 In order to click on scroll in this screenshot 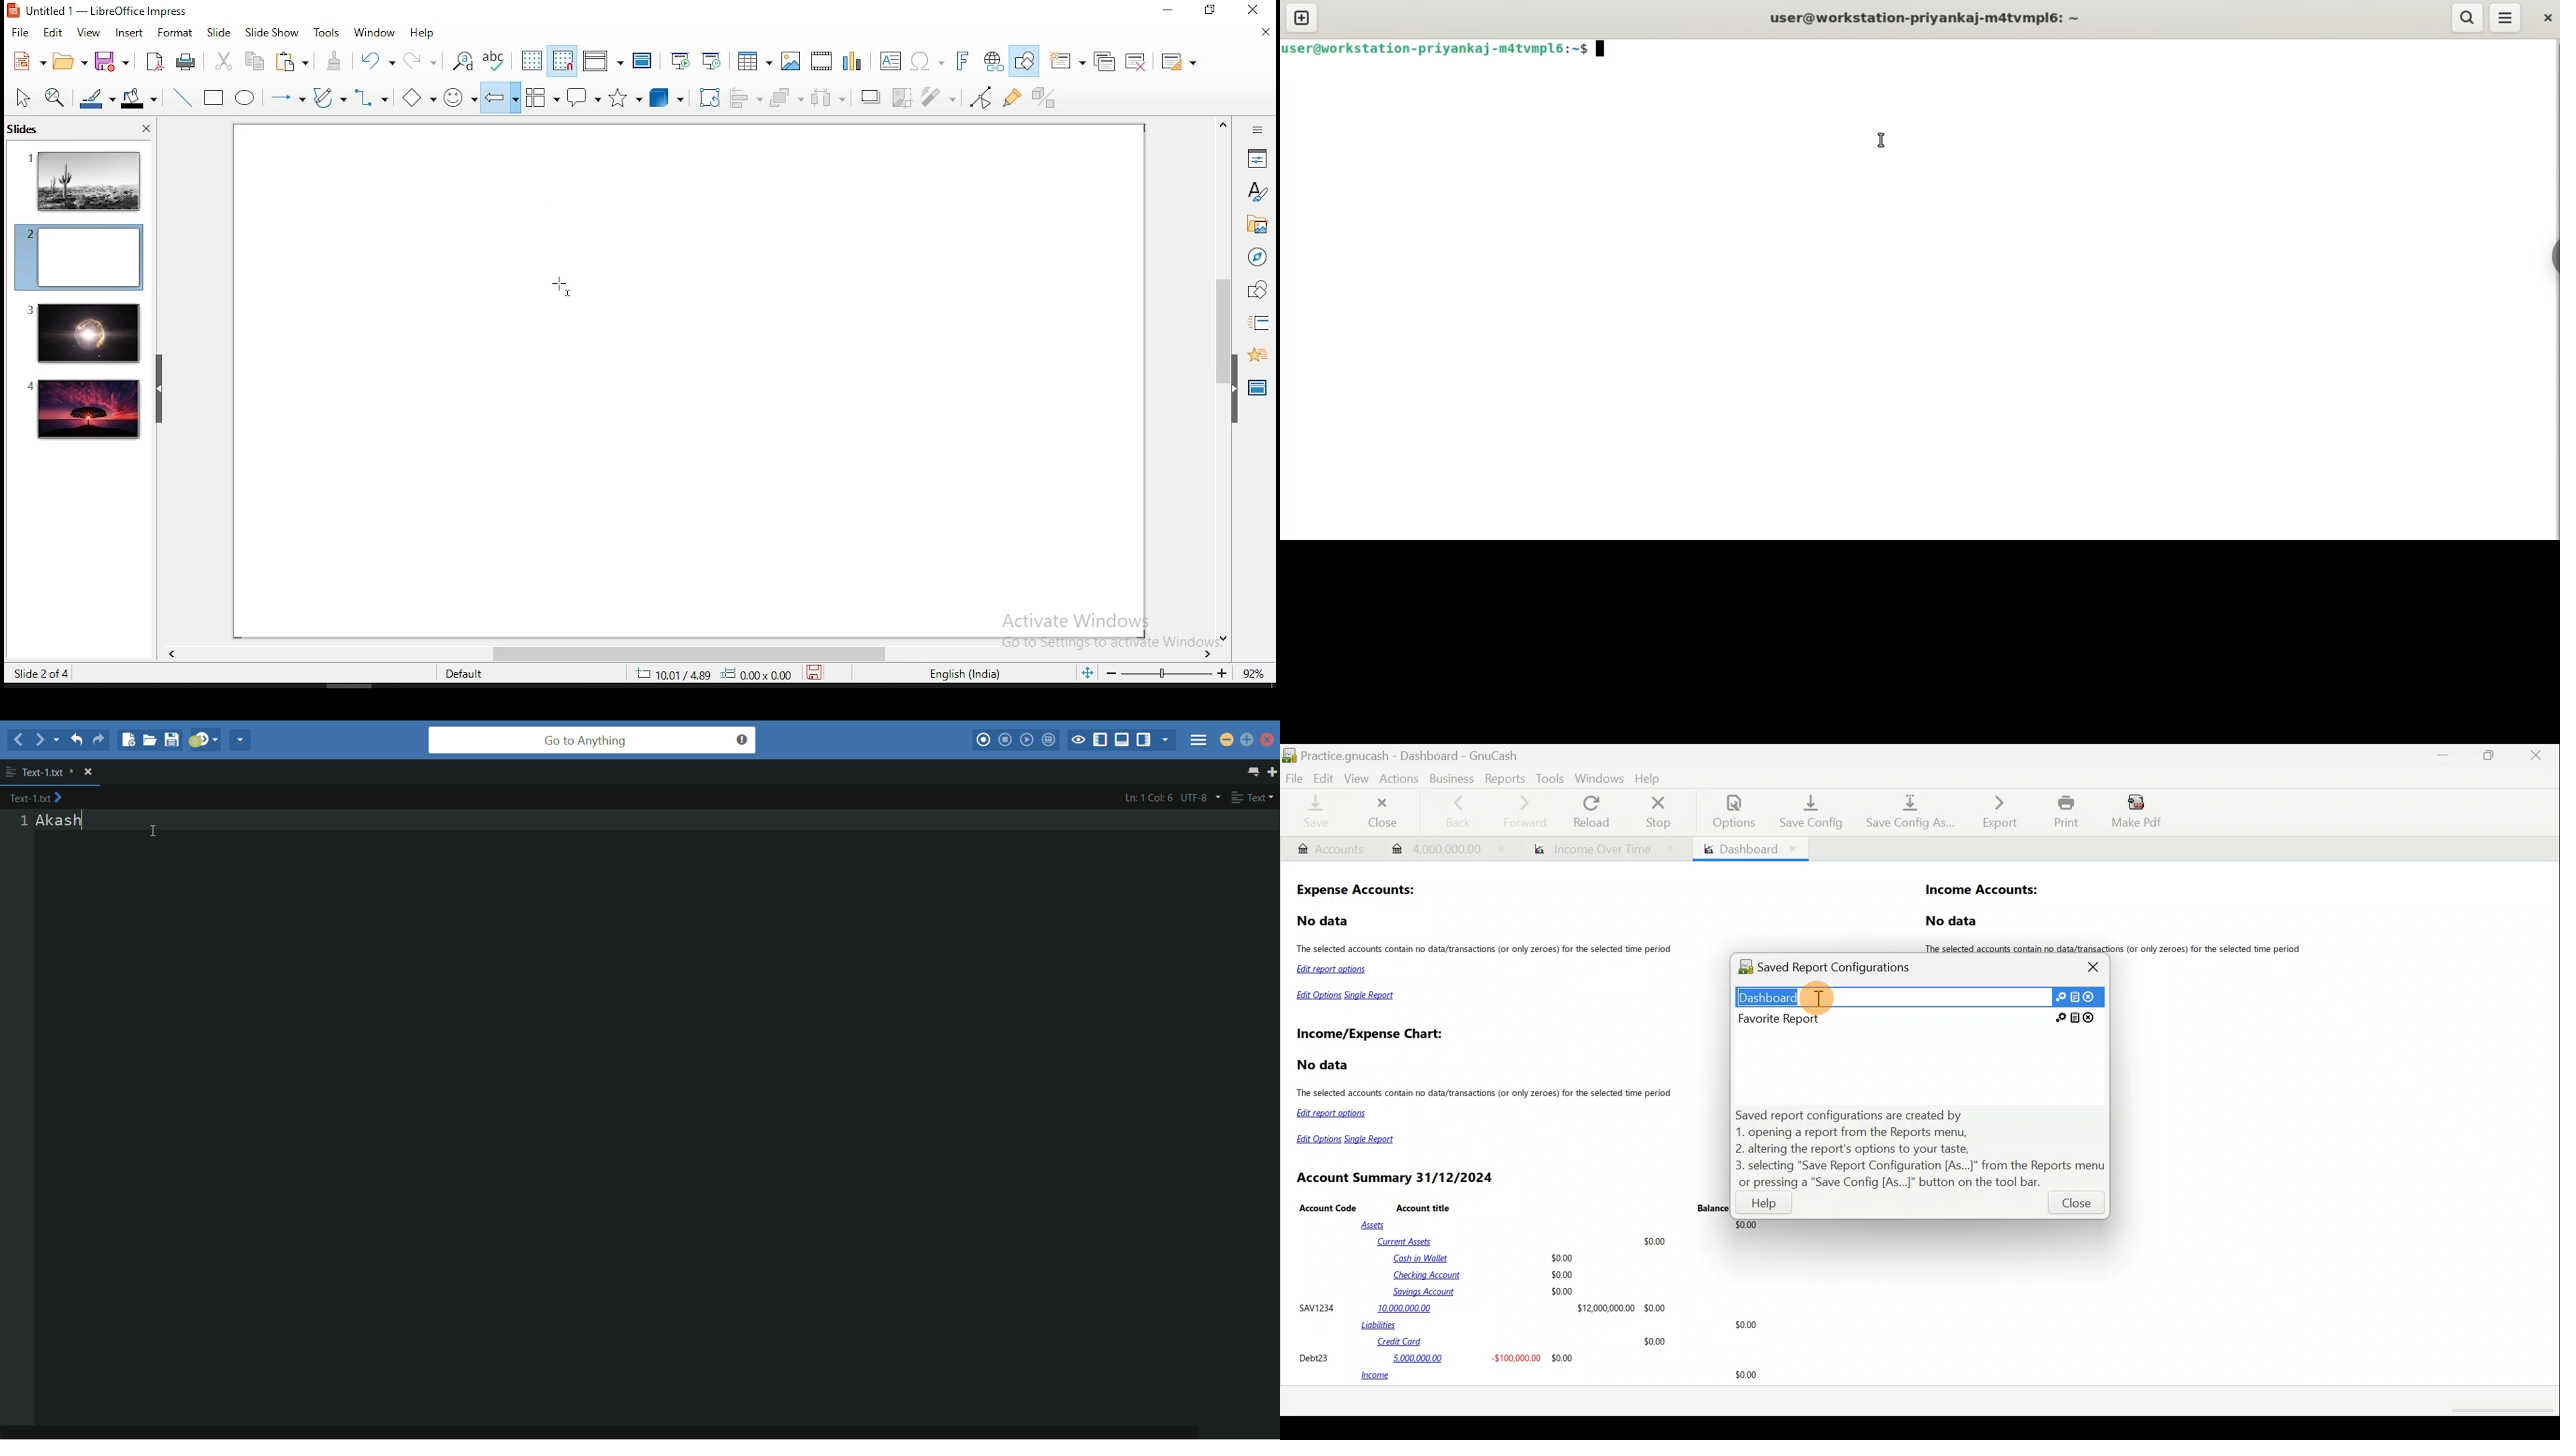, I will do `click(2500, 1411)`.